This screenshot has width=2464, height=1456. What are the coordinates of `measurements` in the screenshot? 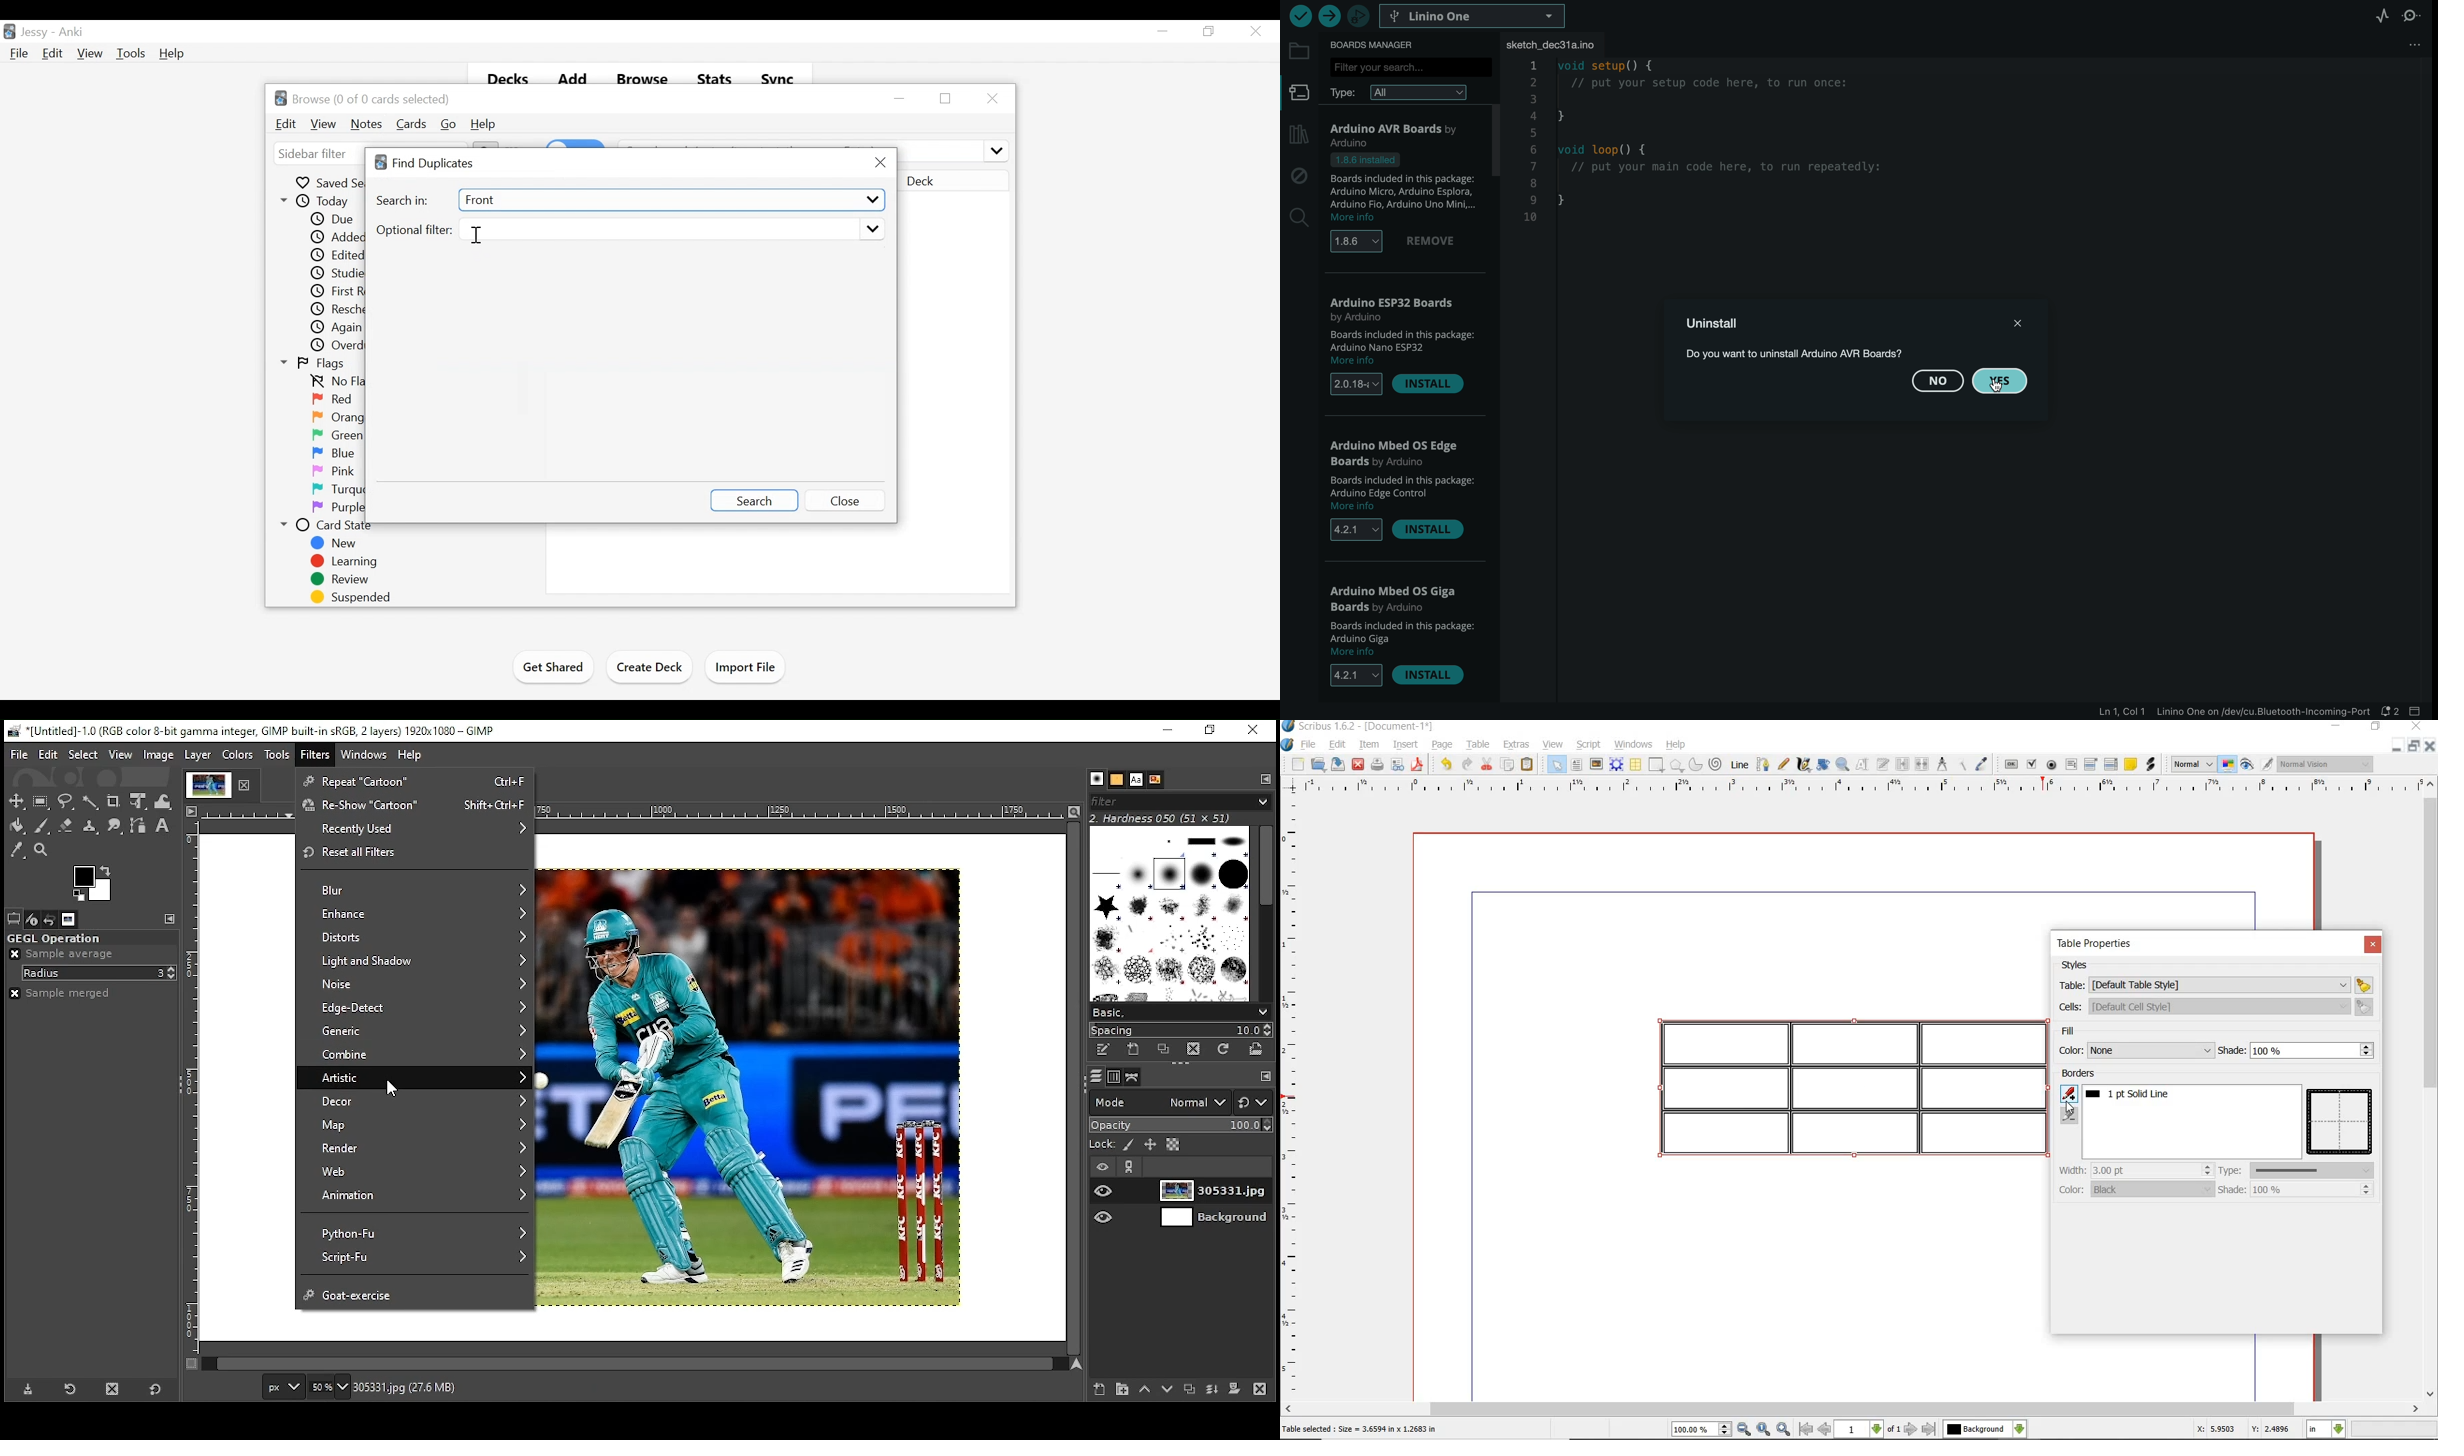 It's located at (1943, 763).